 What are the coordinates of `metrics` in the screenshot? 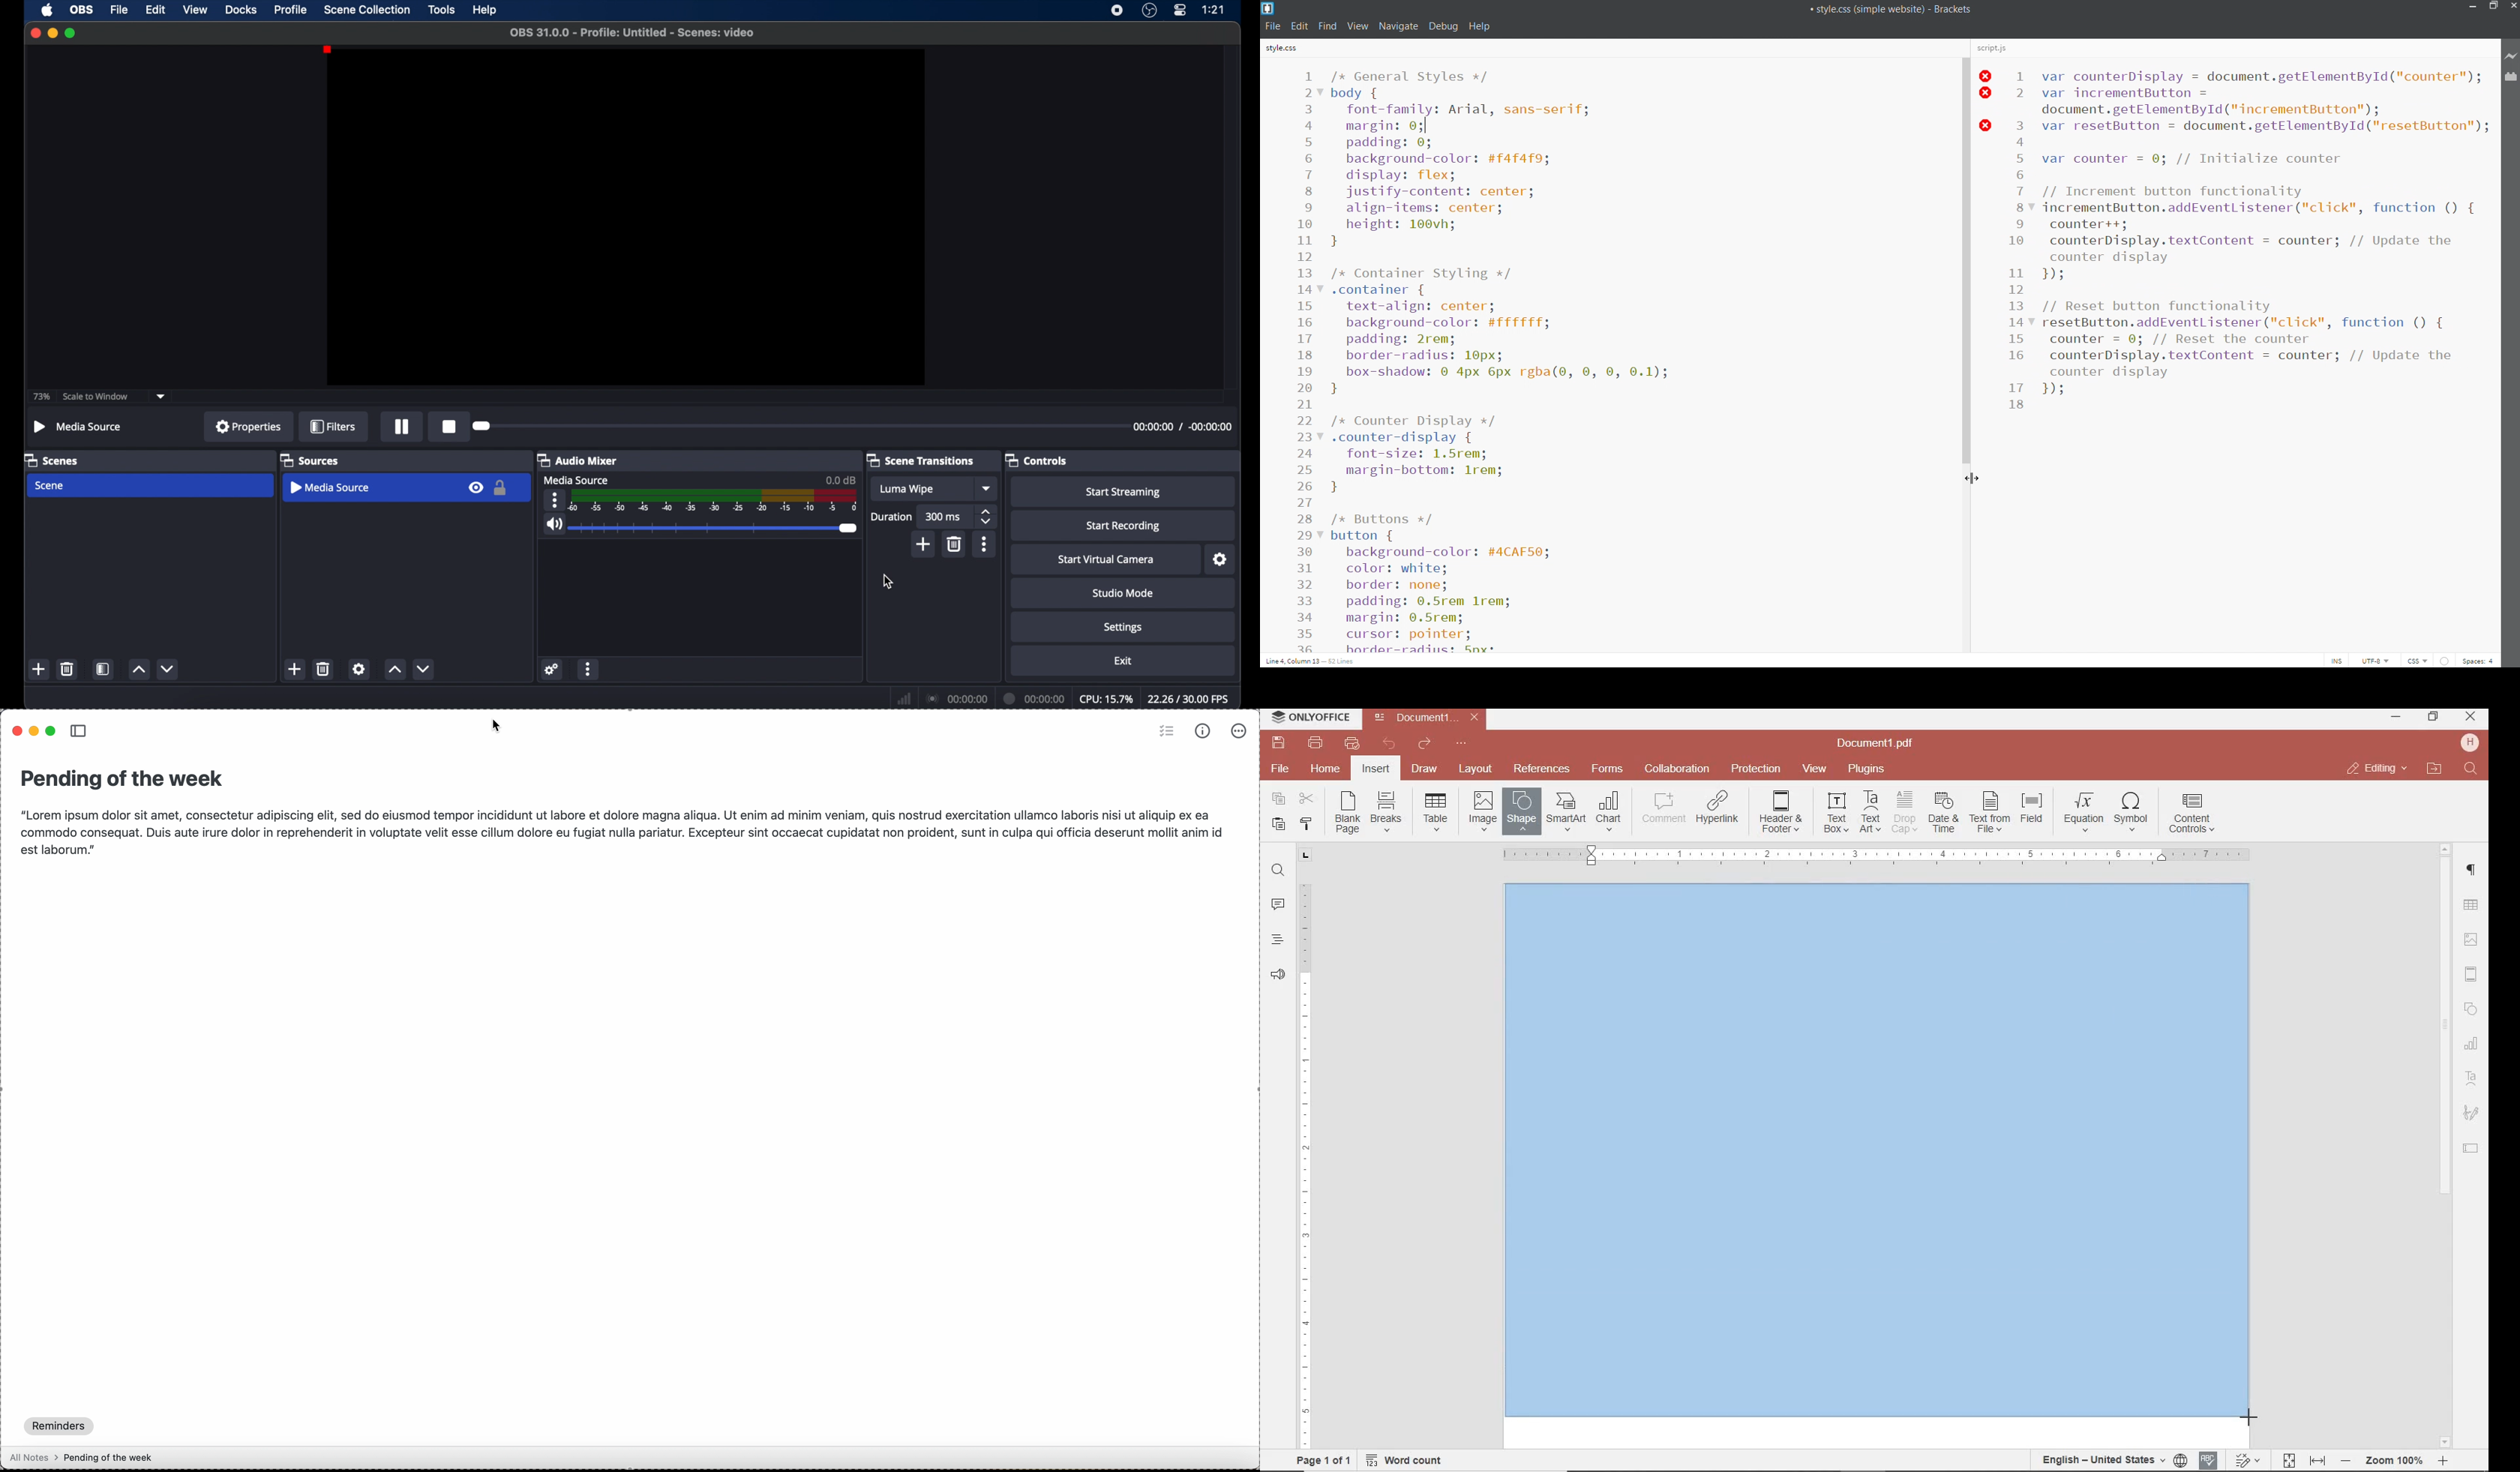 It's located at (1203, 733).